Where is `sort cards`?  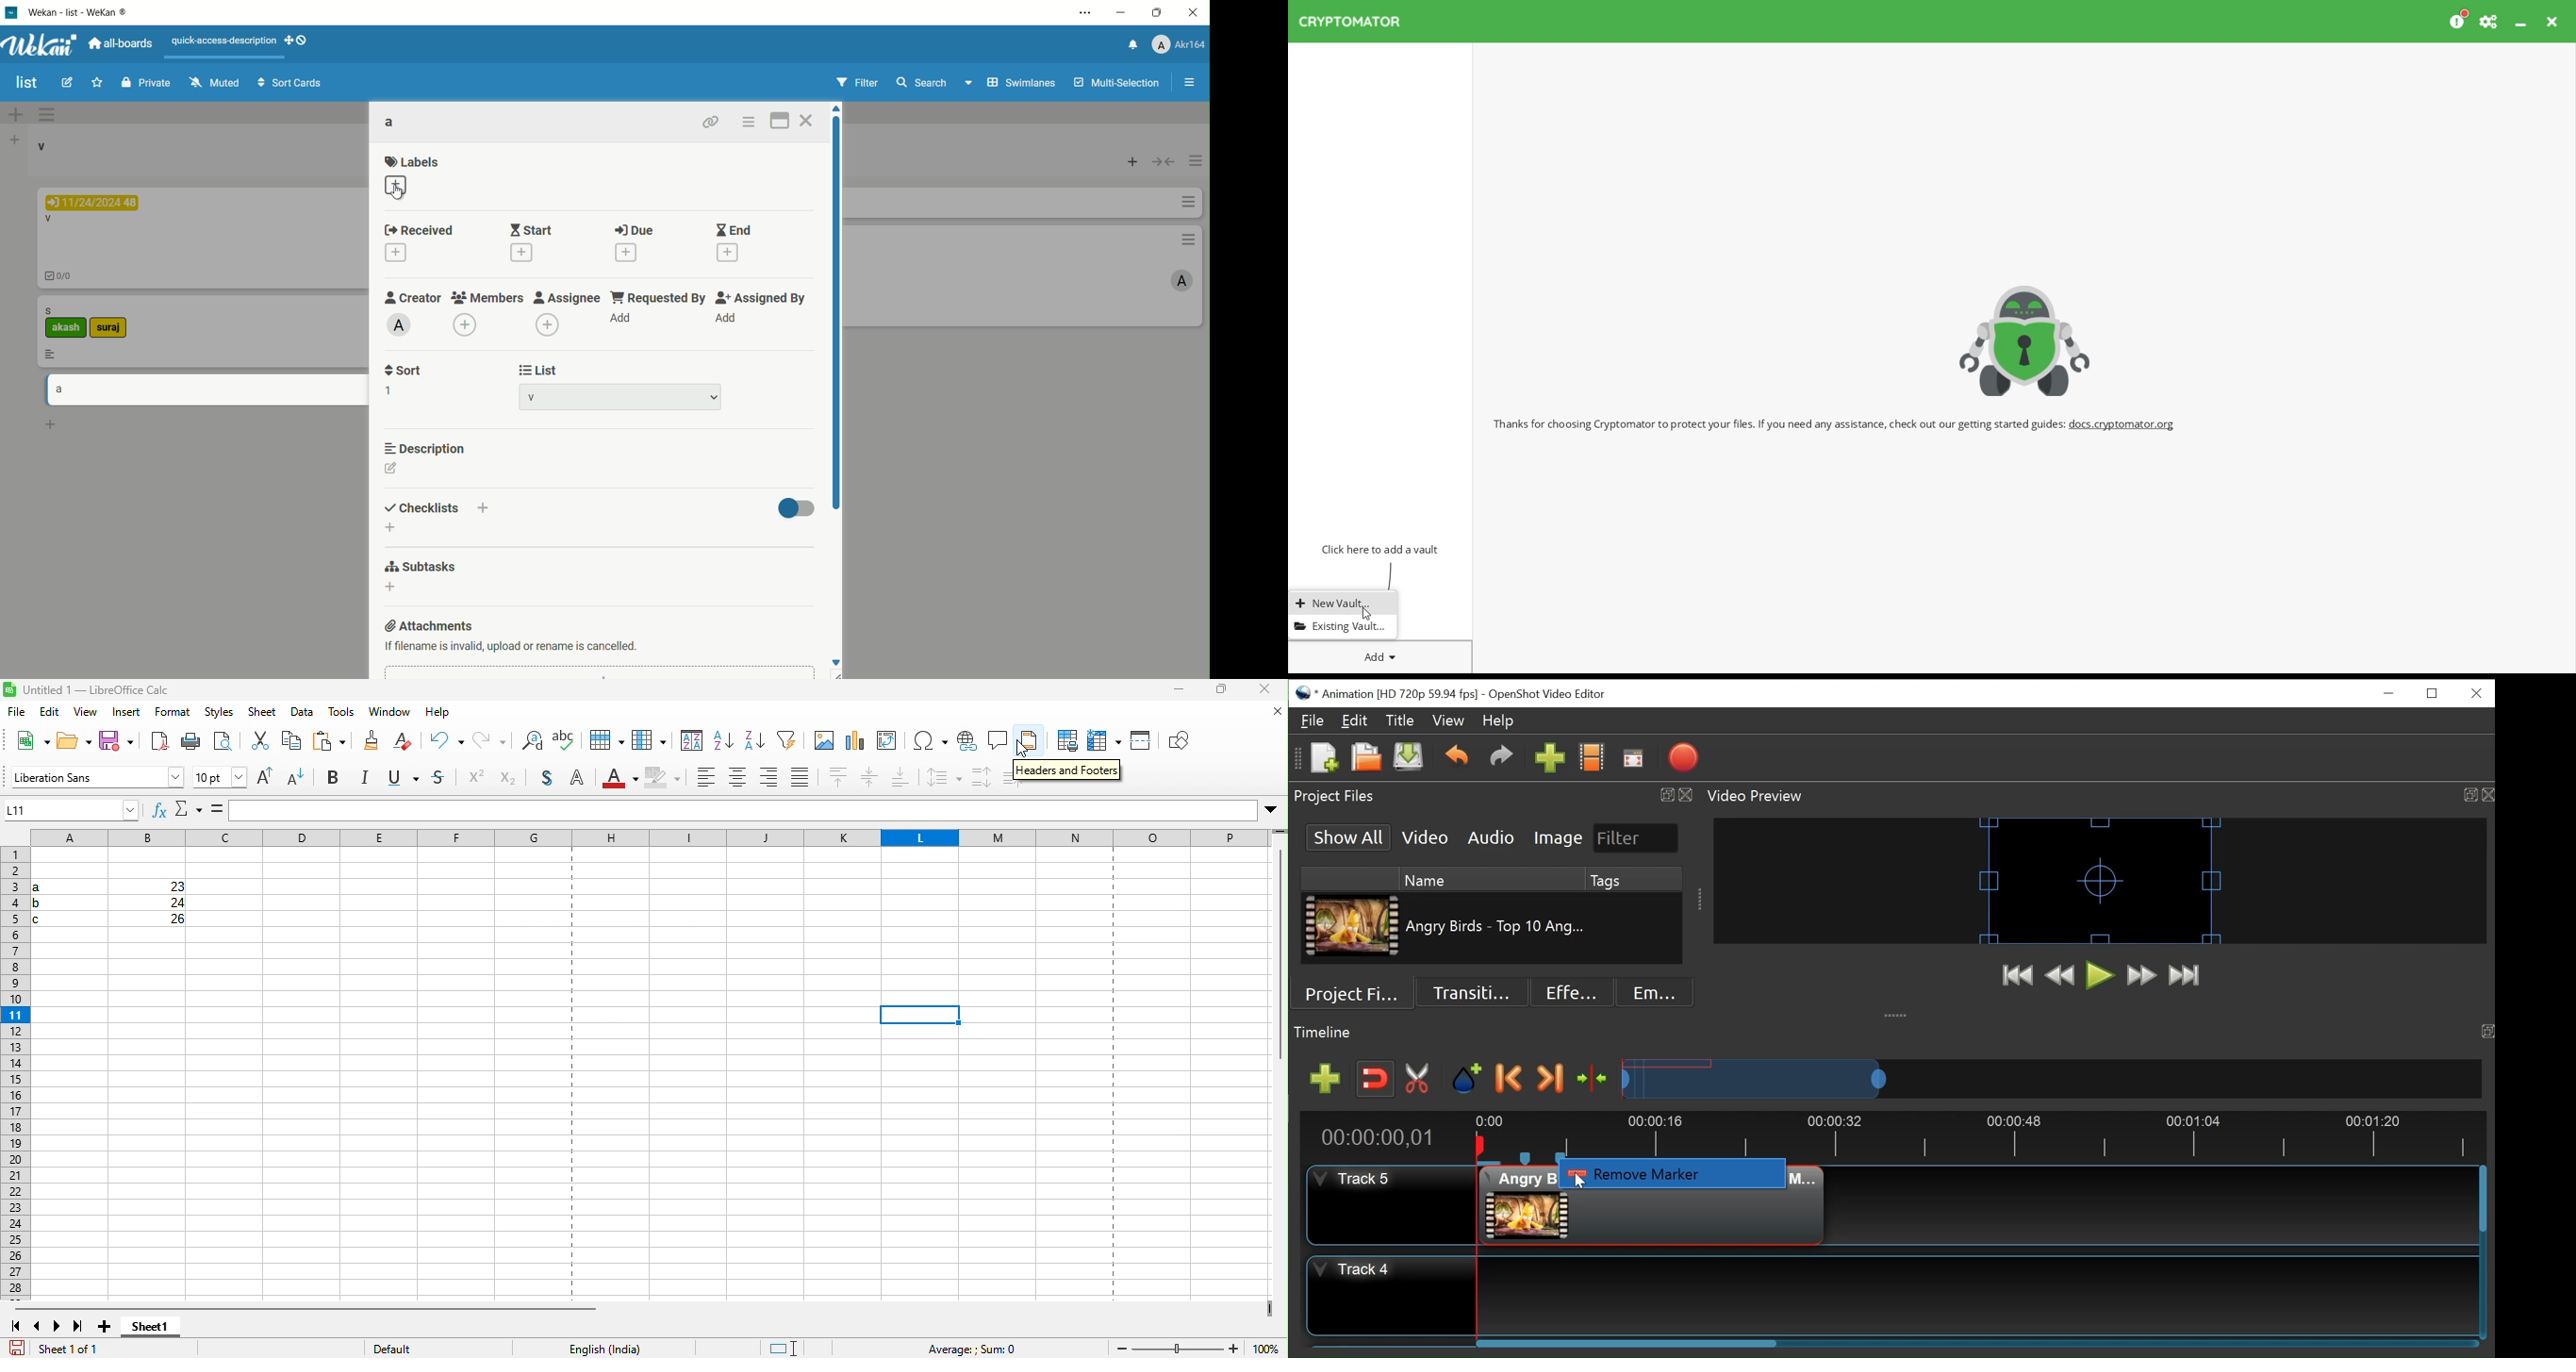 sort cards is located at coordinates (291, 84).